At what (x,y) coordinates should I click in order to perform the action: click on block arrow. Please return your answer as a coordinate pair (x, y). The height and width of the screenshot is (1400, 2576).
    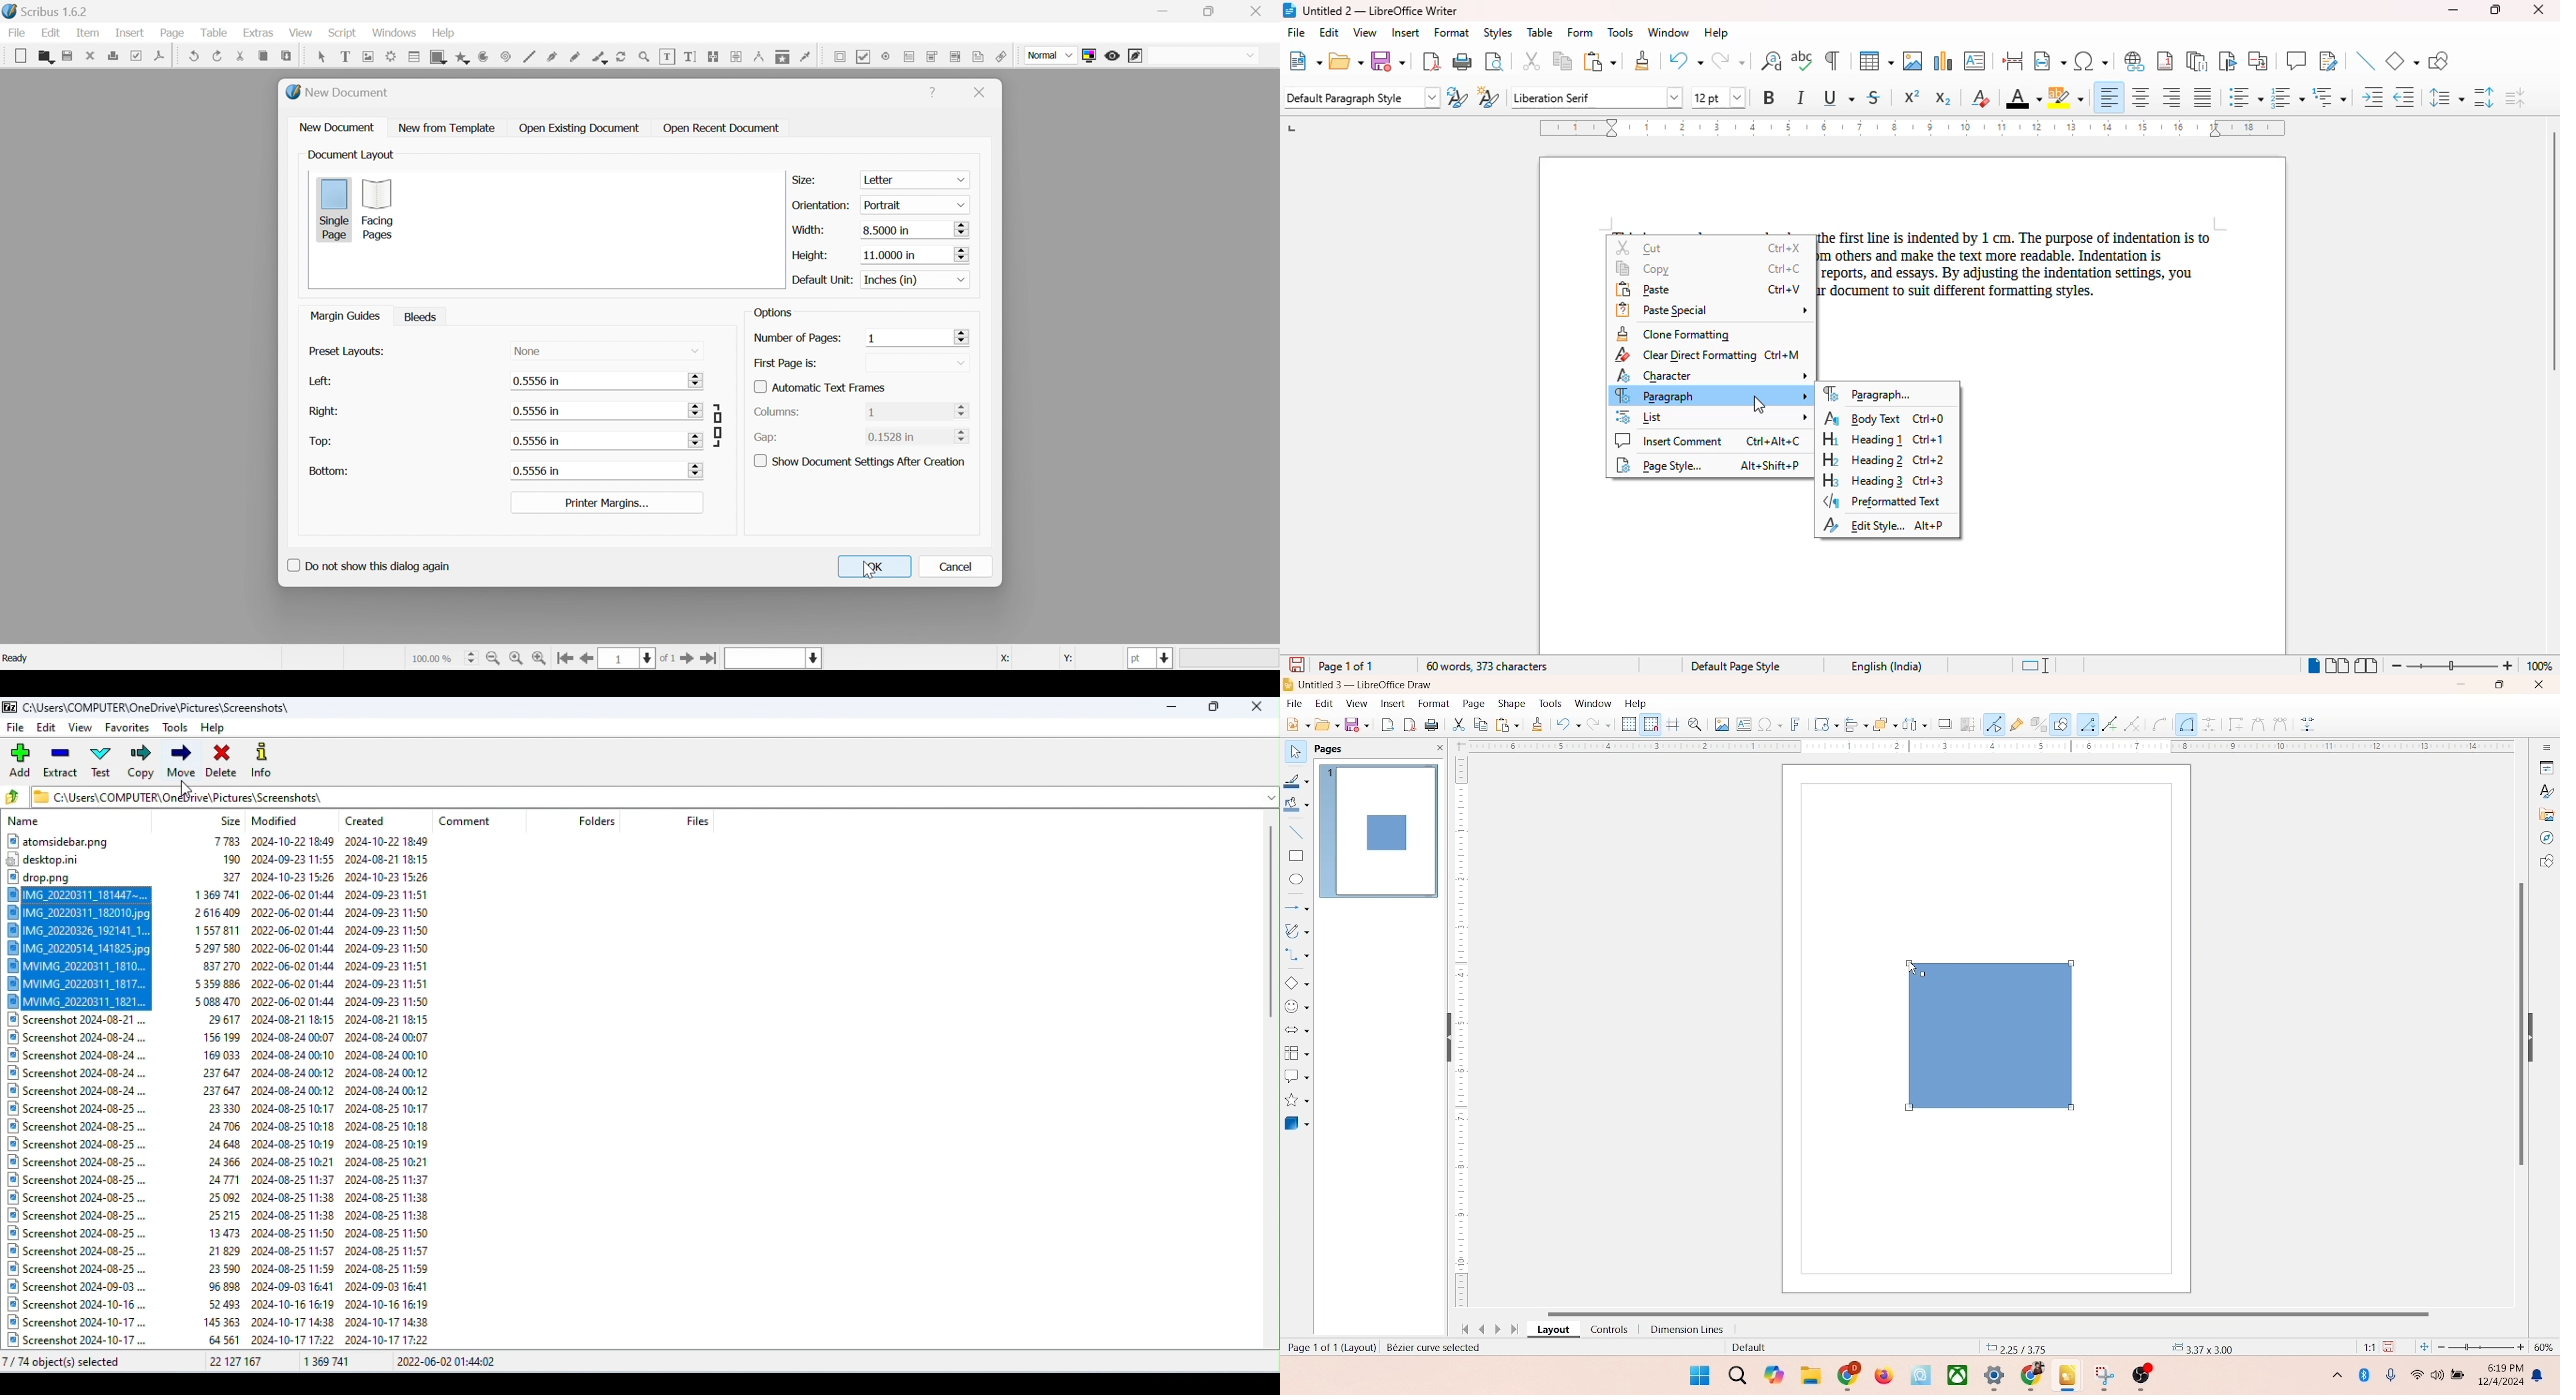
    Looking at the image, I should click on (1297, 1031).